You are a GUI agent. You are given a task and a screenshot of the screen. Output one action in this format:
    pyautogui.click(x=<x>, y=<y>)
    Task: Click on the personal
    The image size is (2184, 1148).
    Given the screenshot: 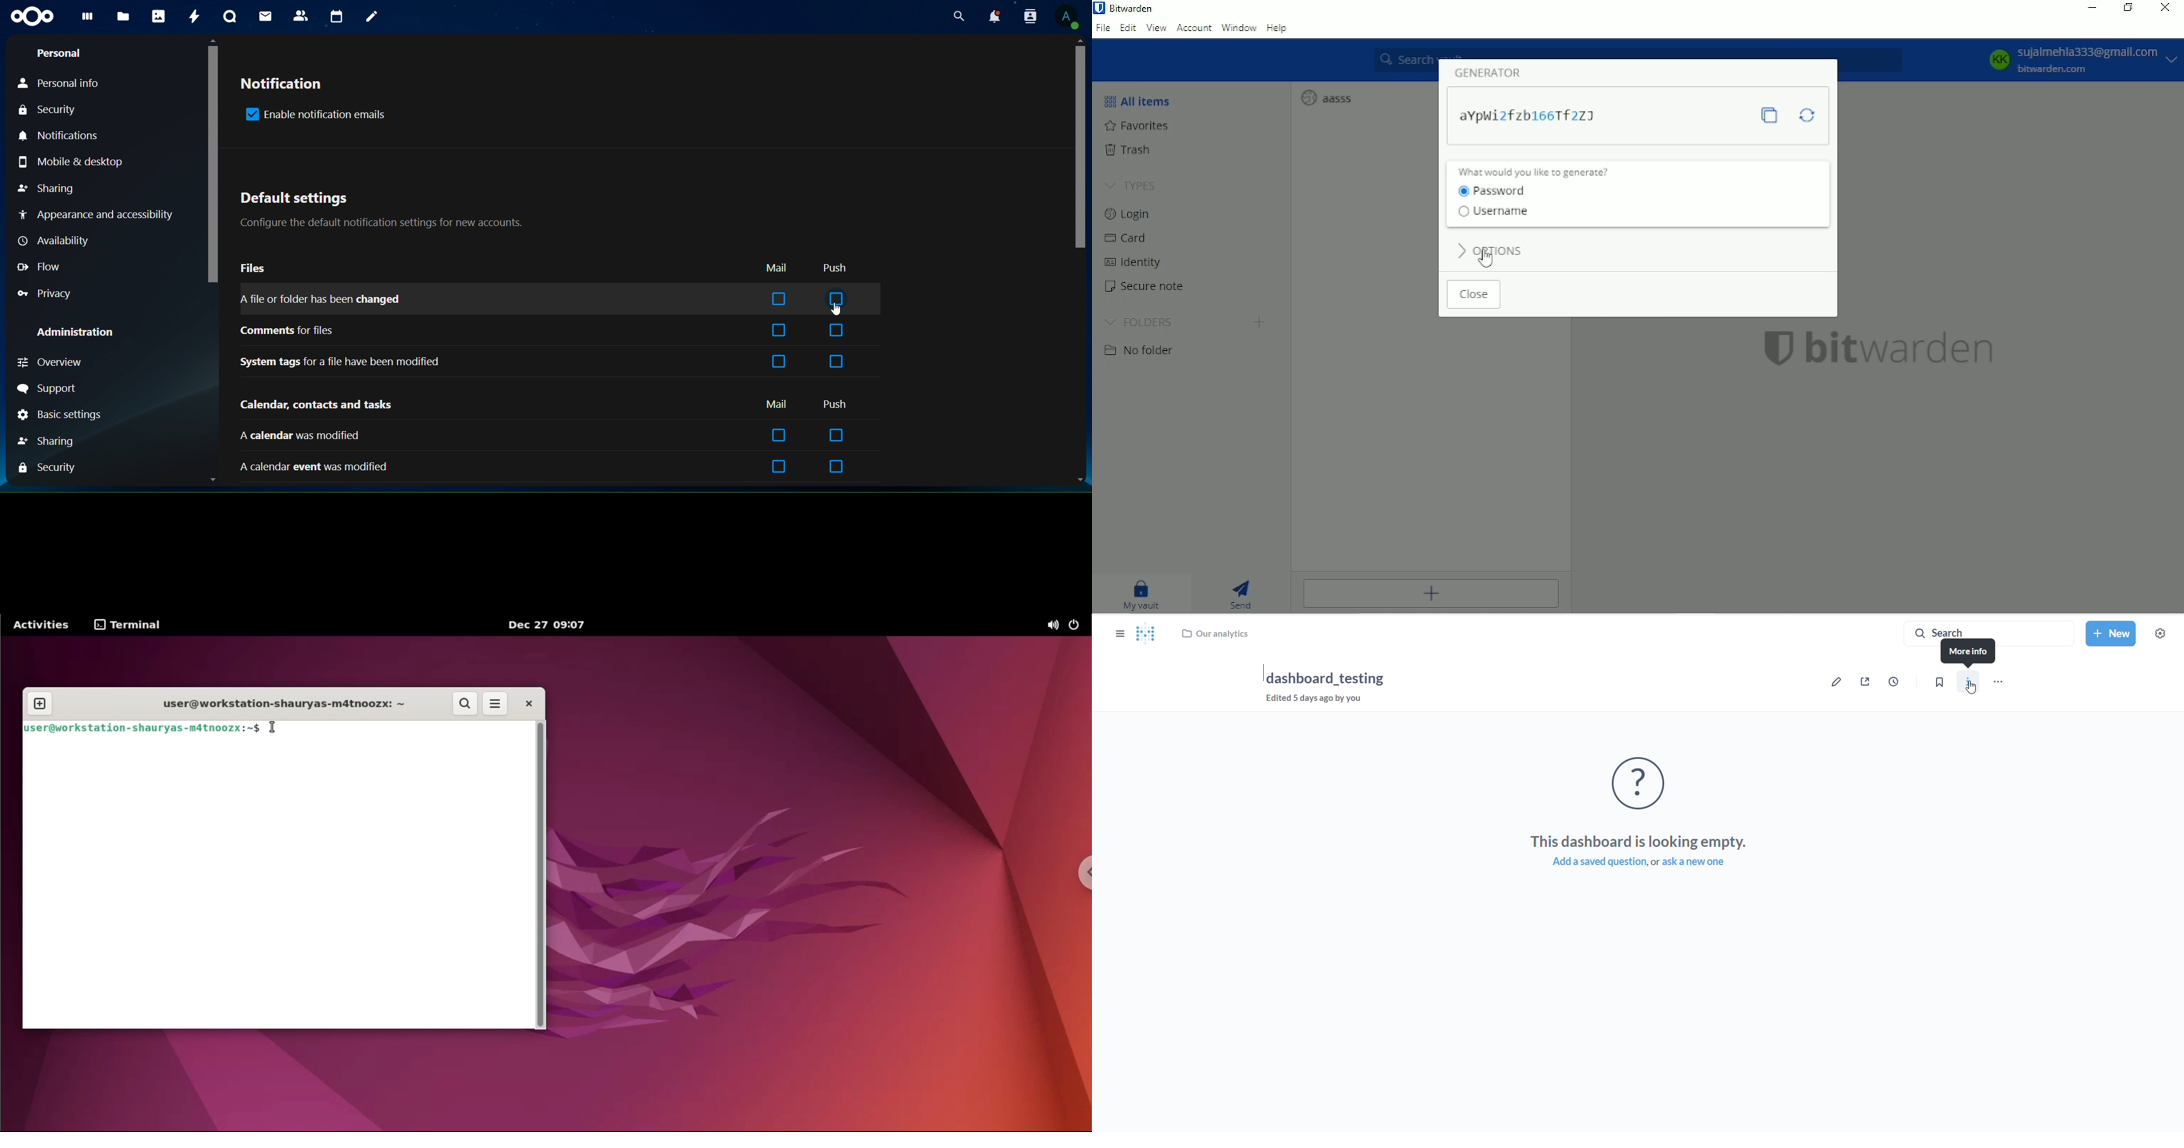 What is the action you would take?
    pyautogui.click(x=74, y=54)
    